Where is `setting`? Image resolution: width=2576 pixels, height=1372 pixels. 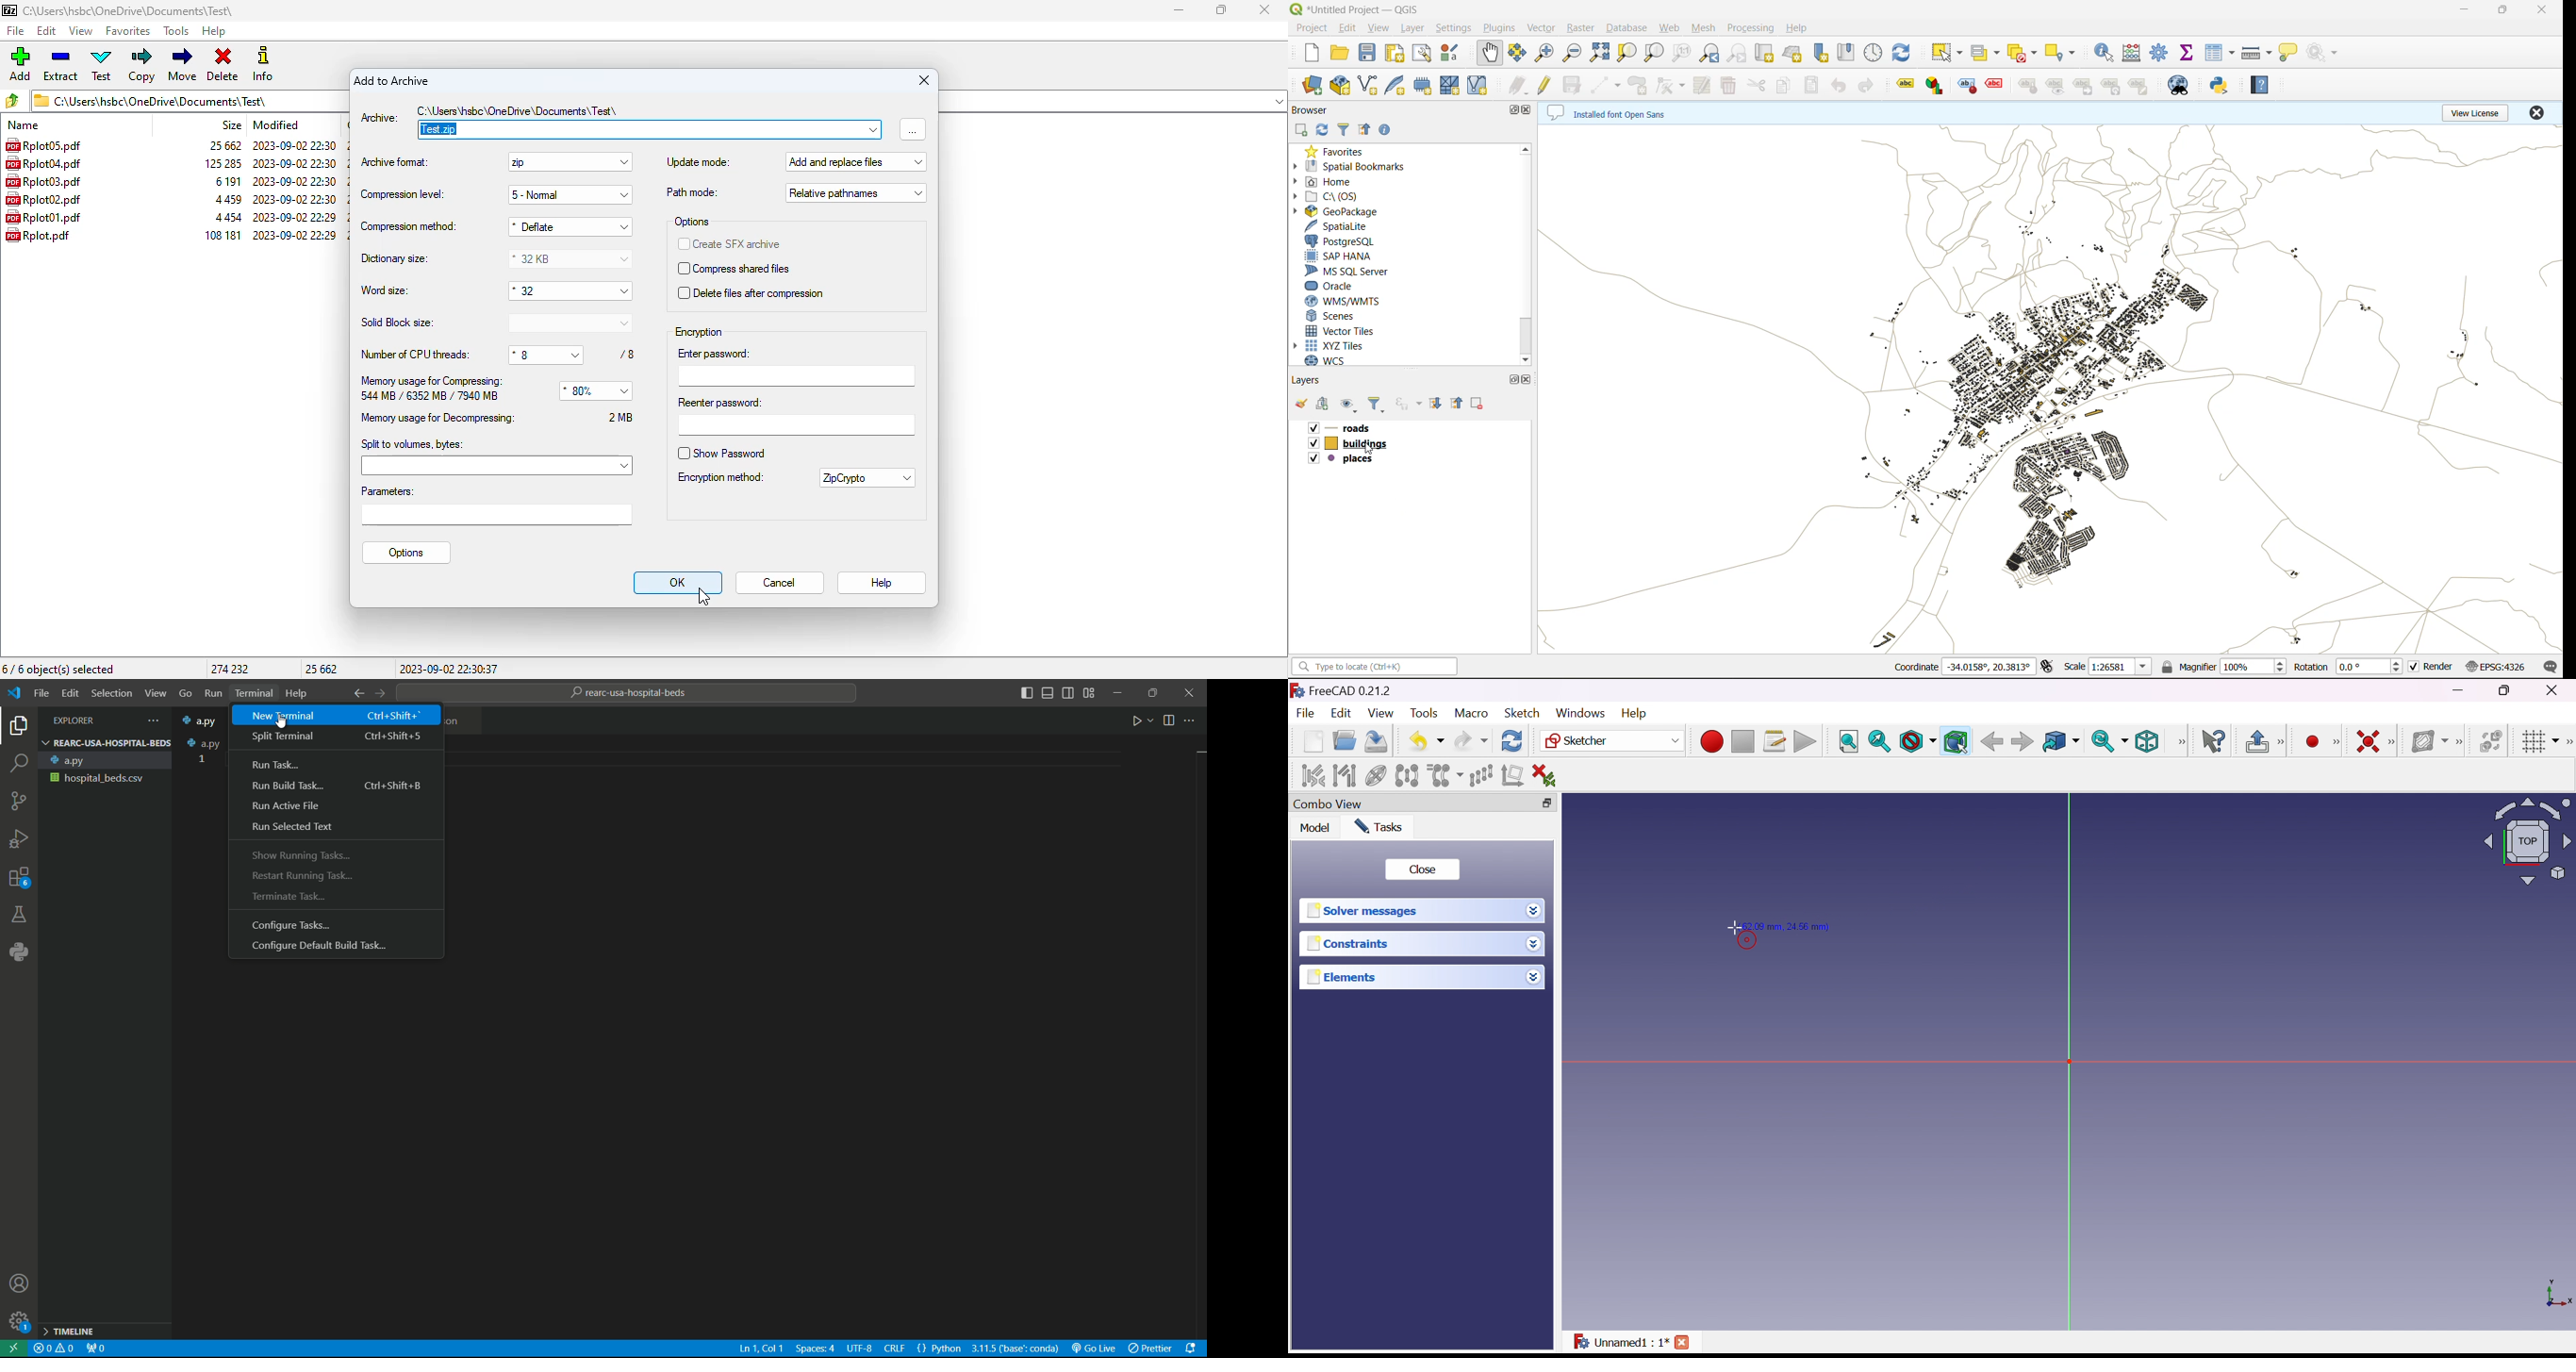 setting is located at coordinates (18, 1320).